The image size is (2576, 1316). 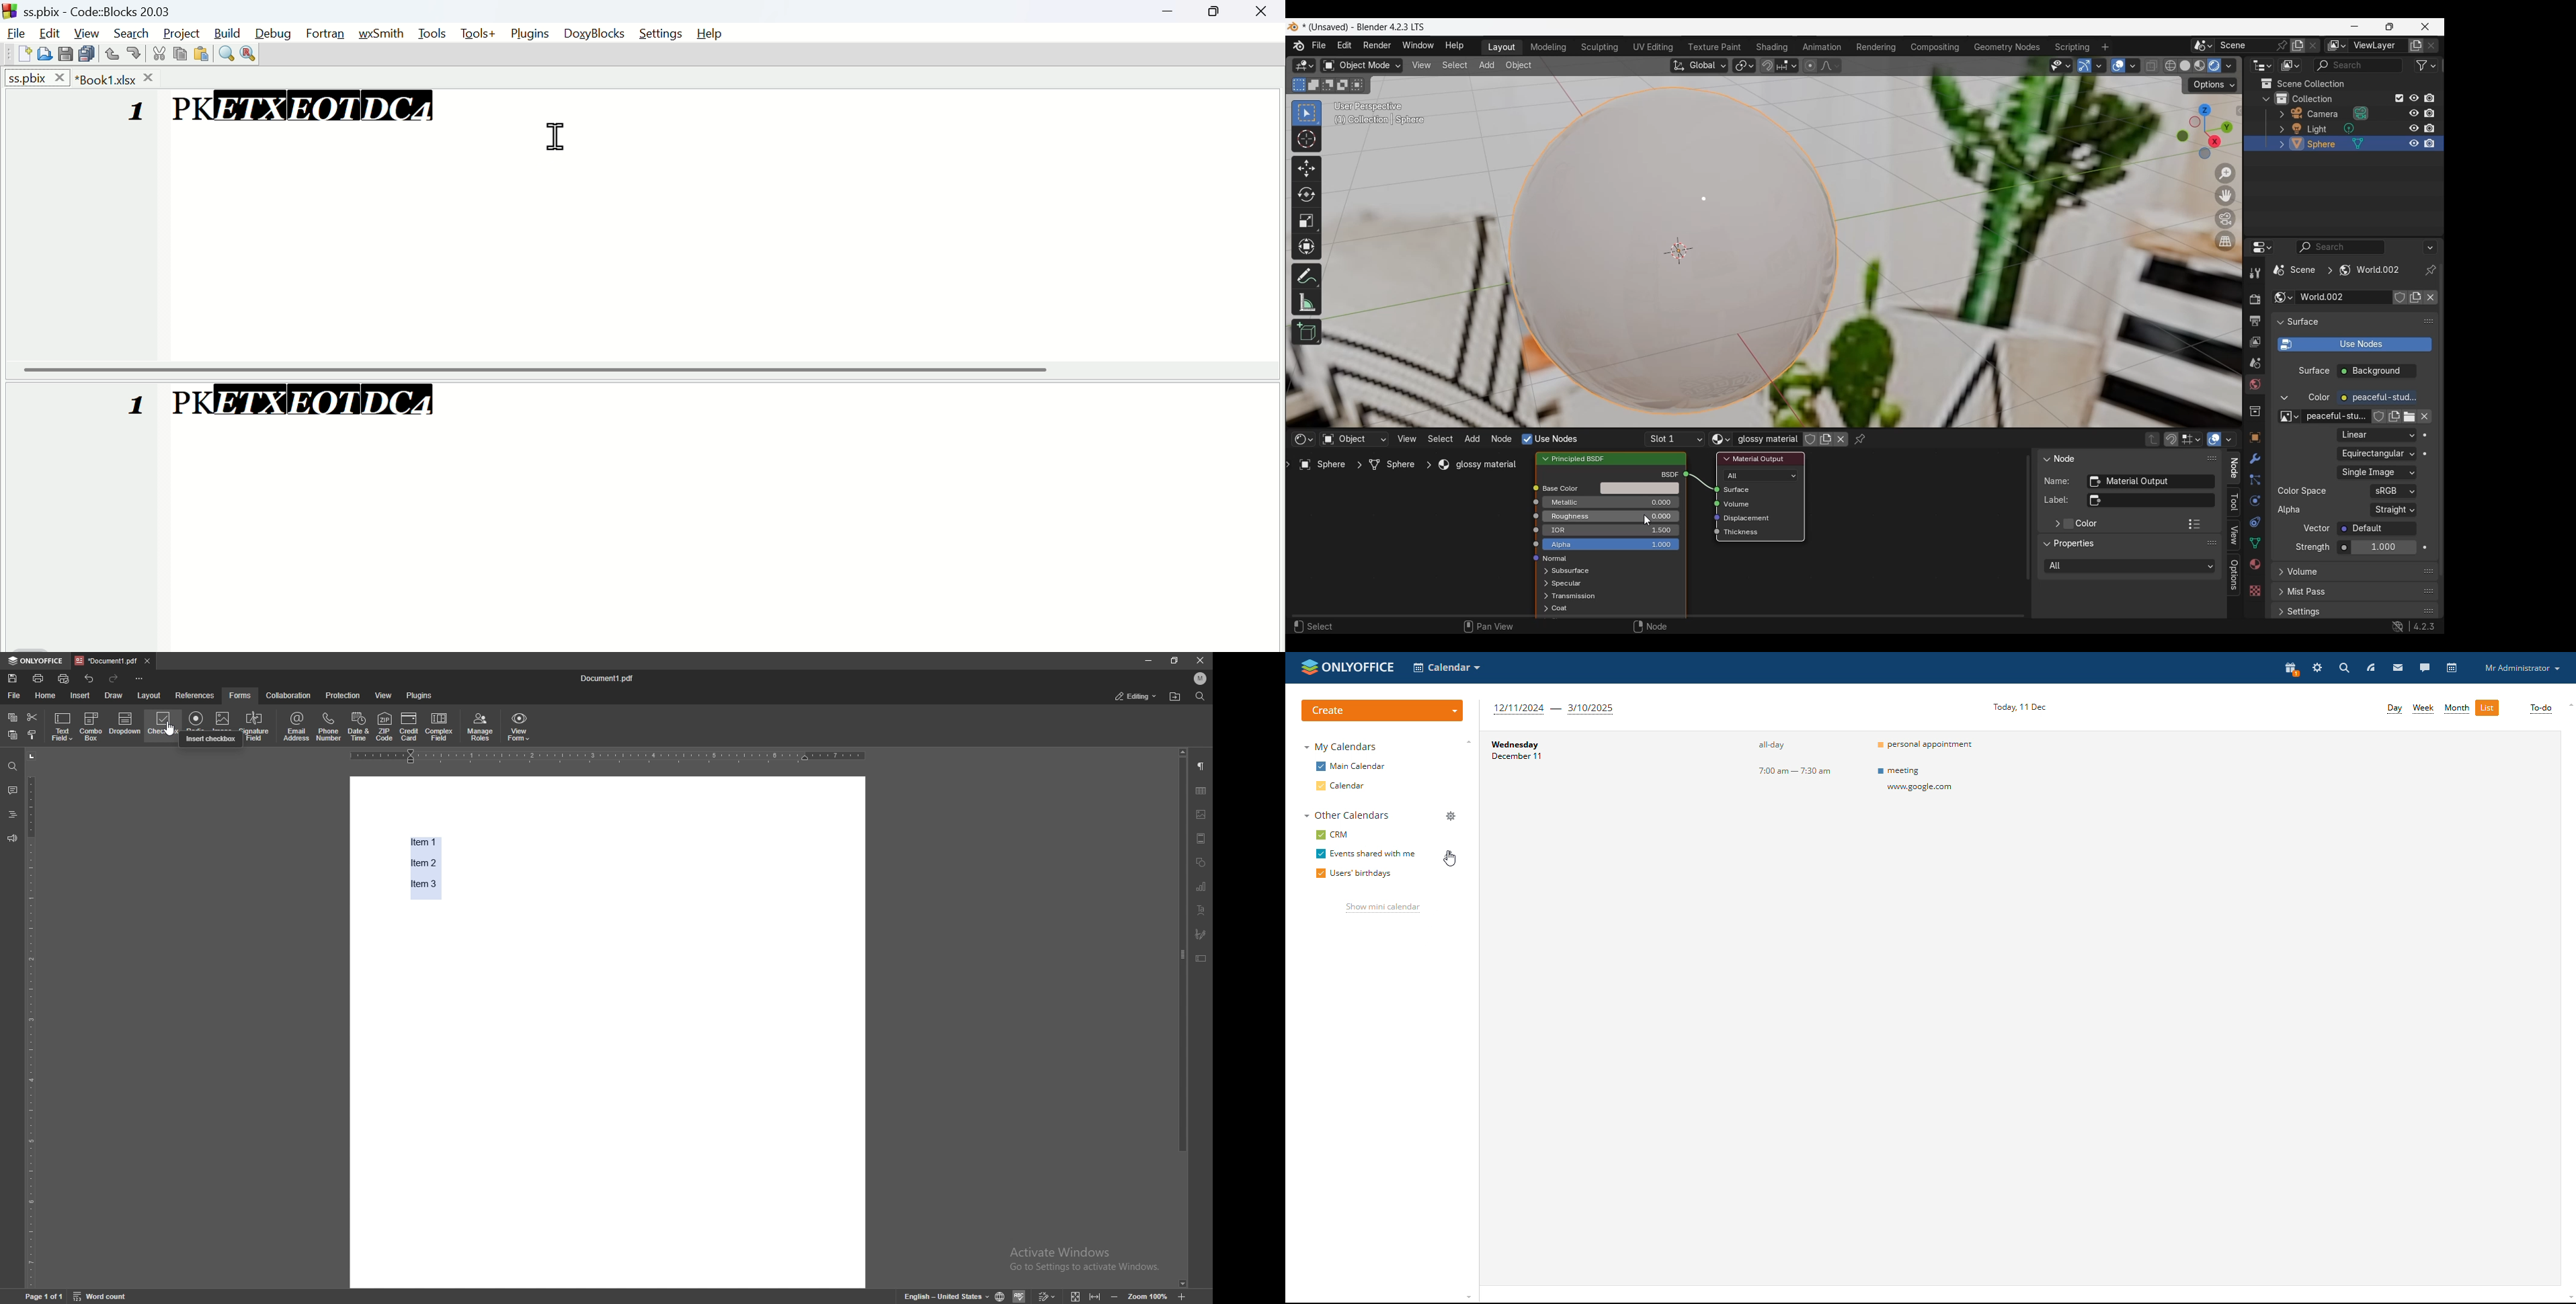 What do you see at coordinates (386, 31) in the screenshot?
I see `WX Smith` at bounding box center [386, 31].